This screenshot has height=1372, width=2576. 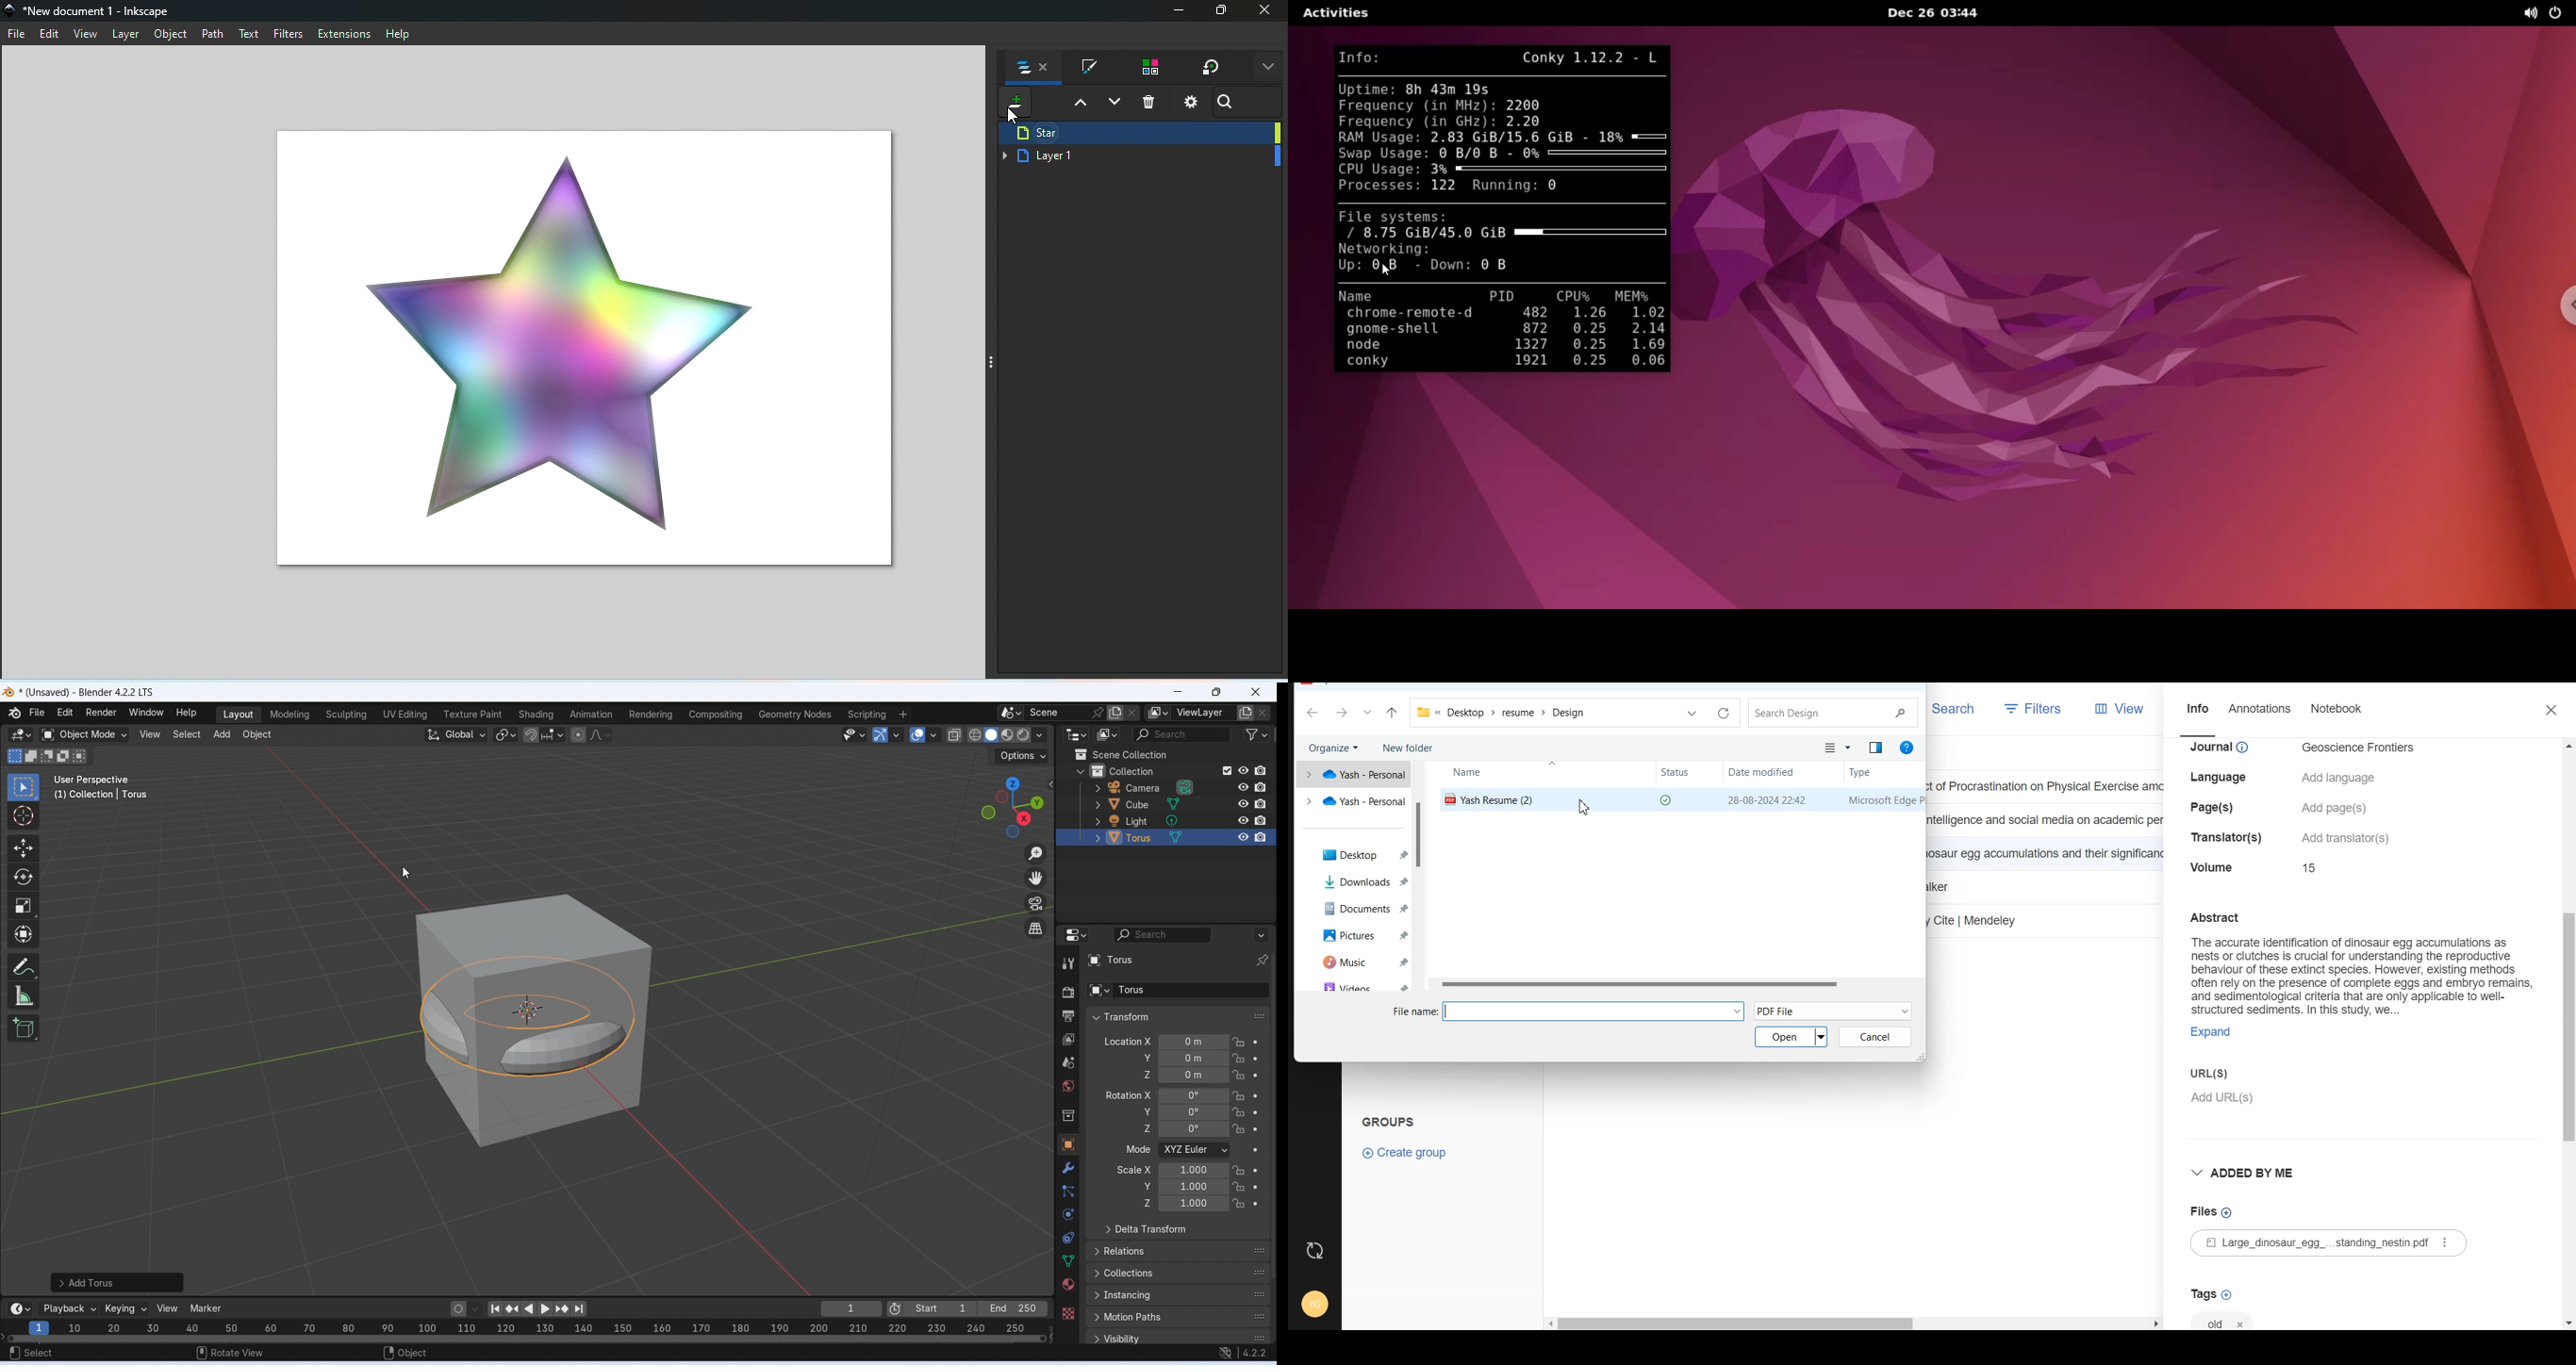 What do you see at coordinates (2261, 710) in the screenshot?
I see `Annotations` at bounding box center [2261, 710].